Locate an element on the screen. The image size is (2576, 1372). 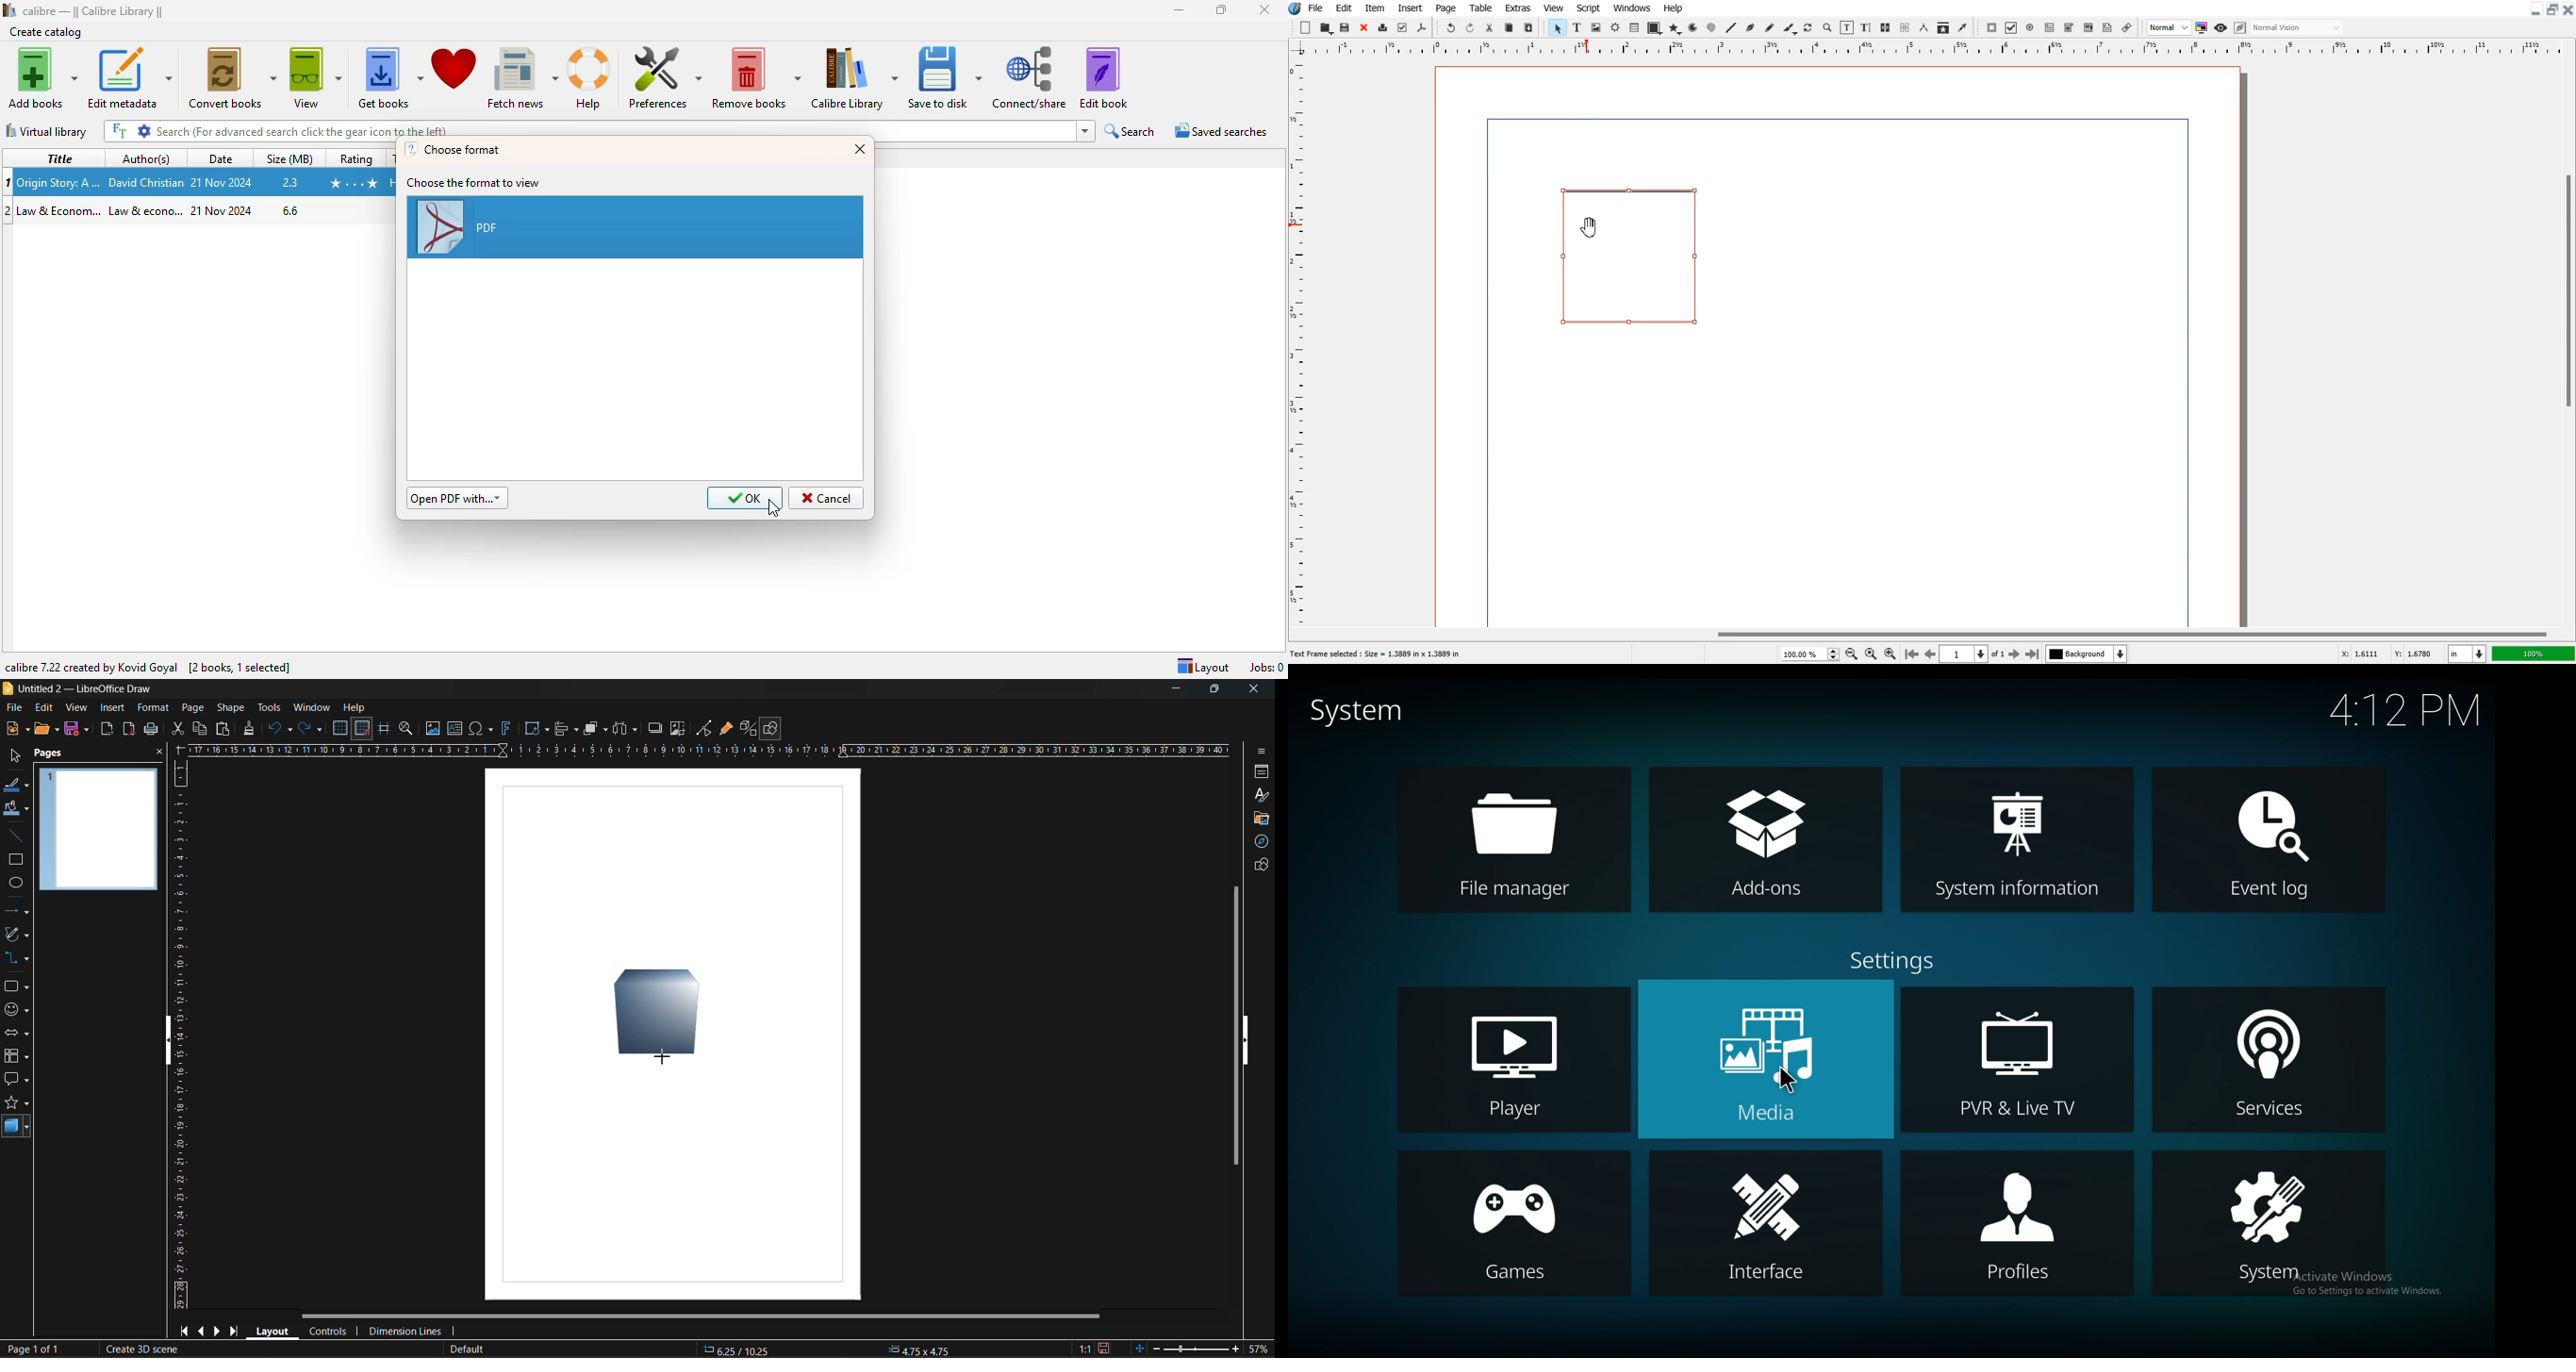
PDF List Box is located at coordinates (2088, 28).